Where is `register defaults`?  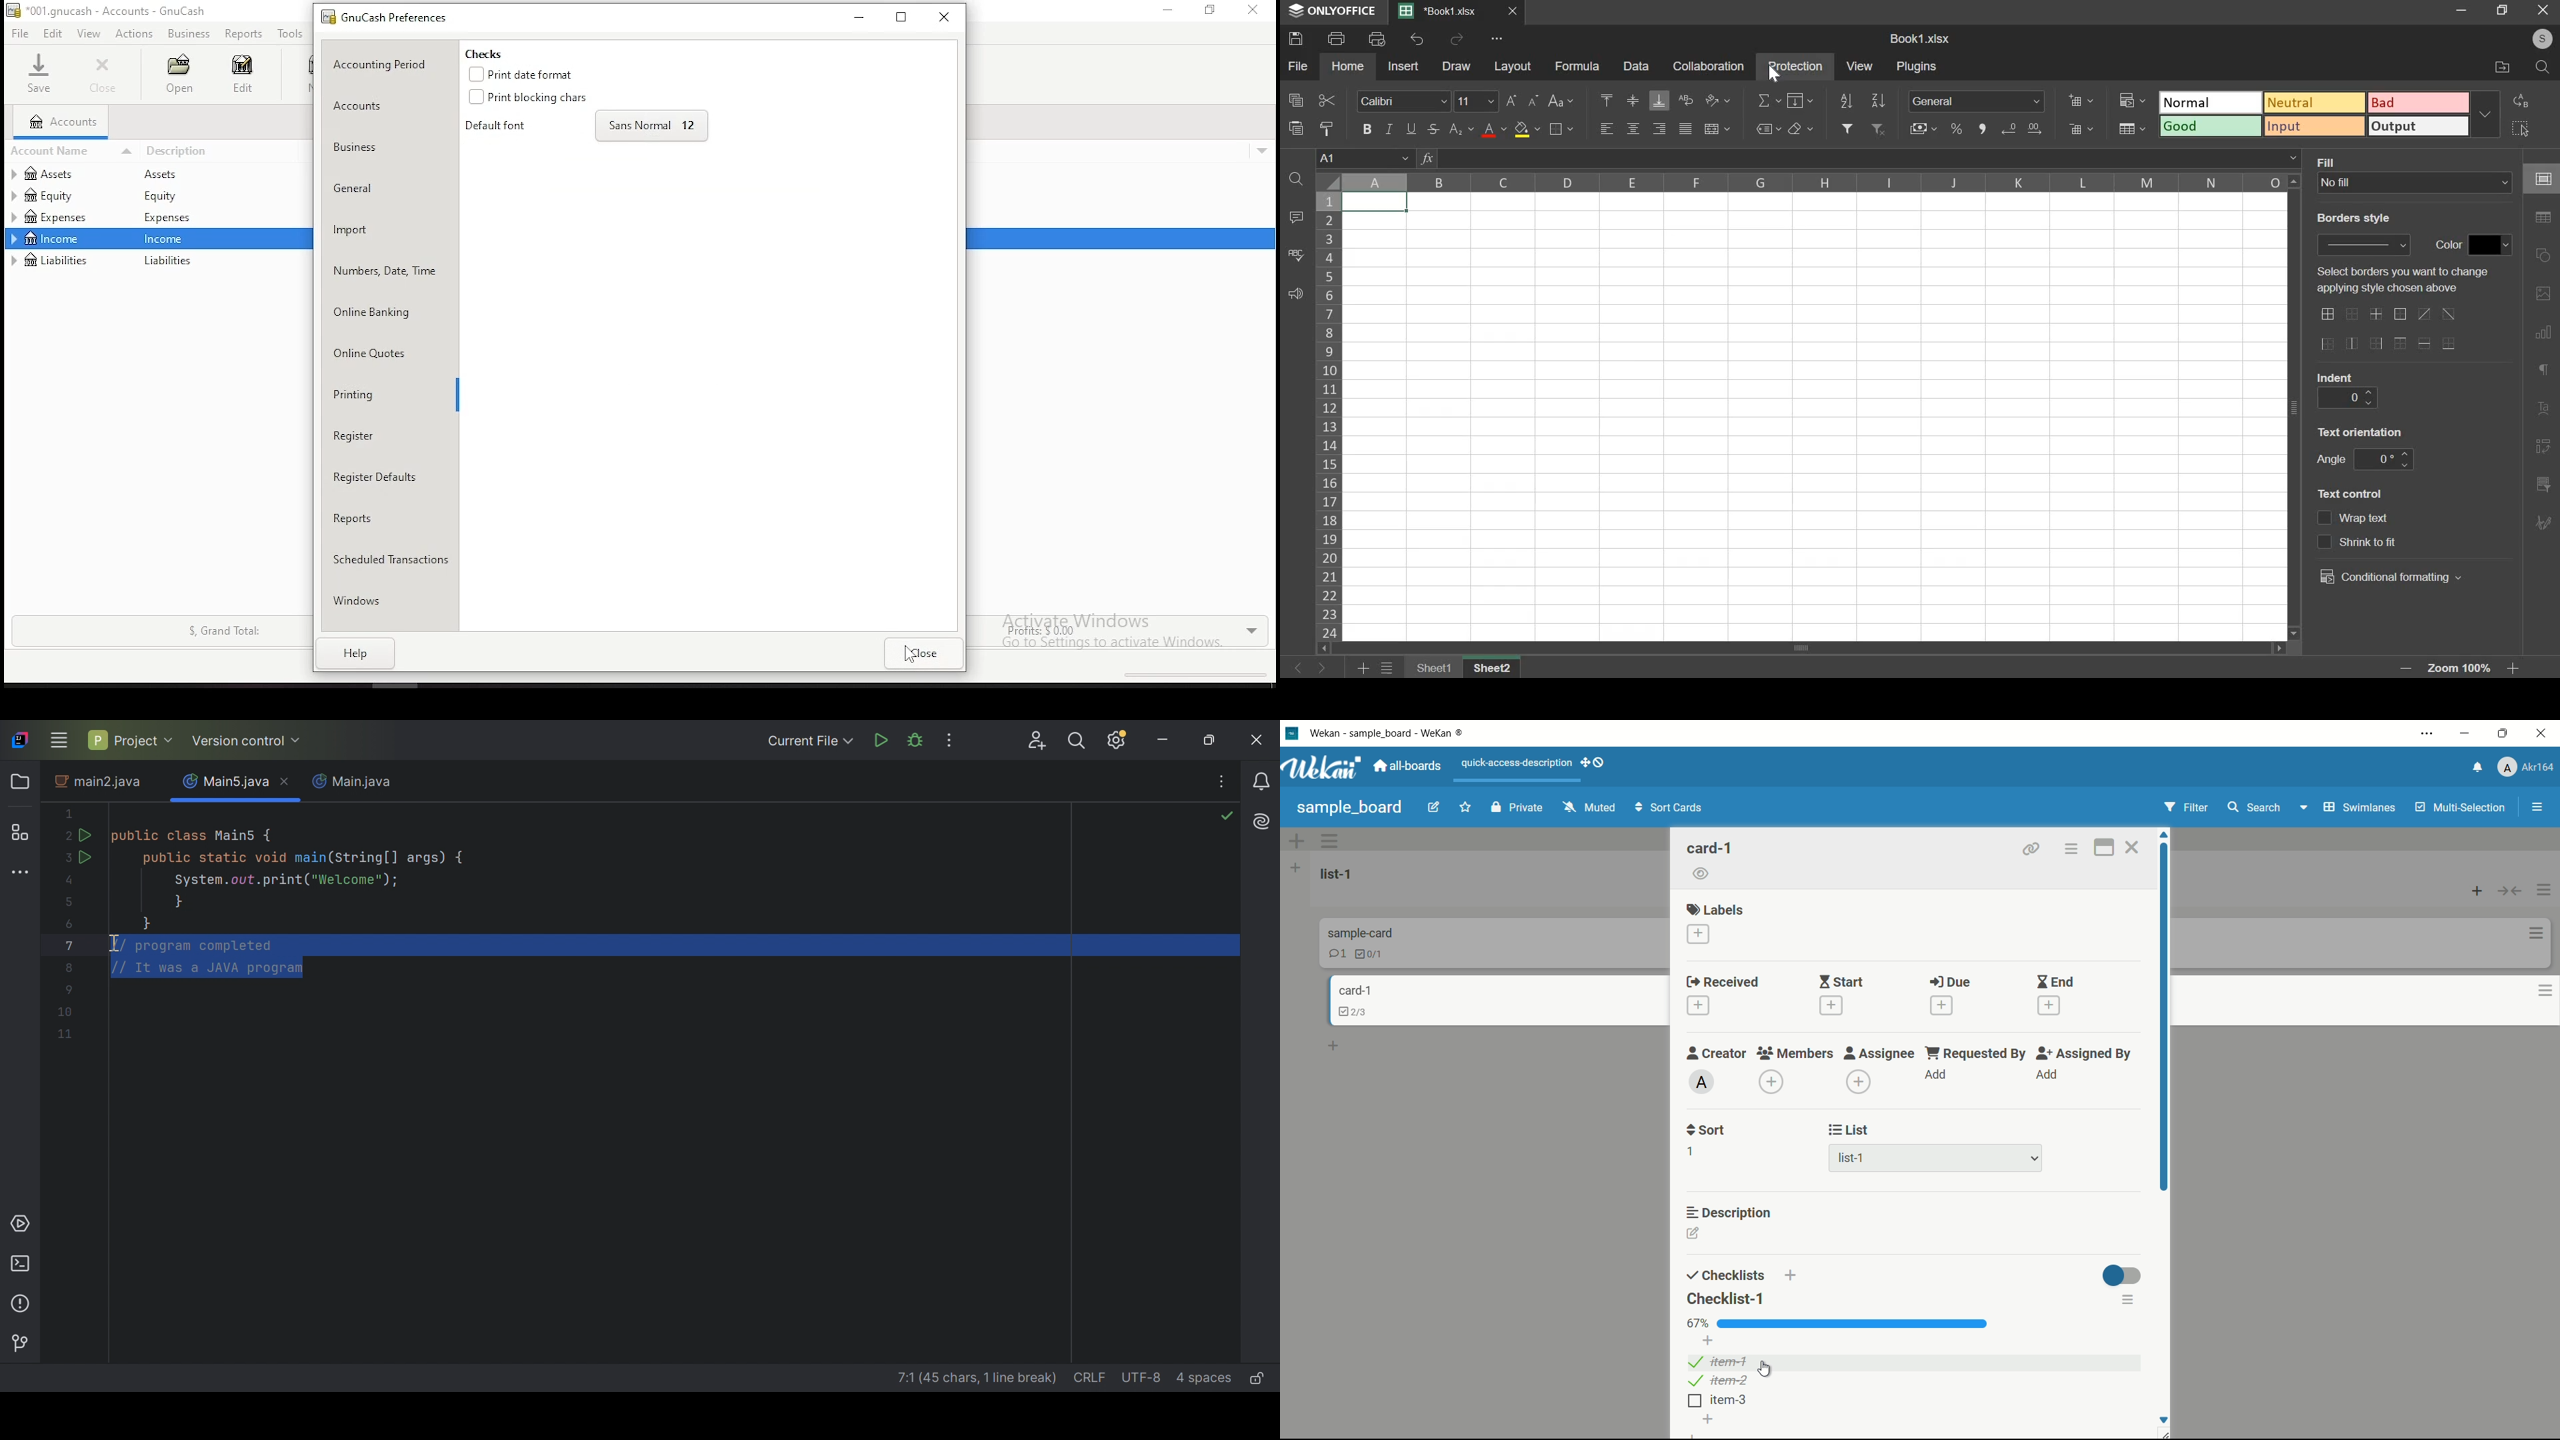 register defaults is located at coordinates (375, 474).